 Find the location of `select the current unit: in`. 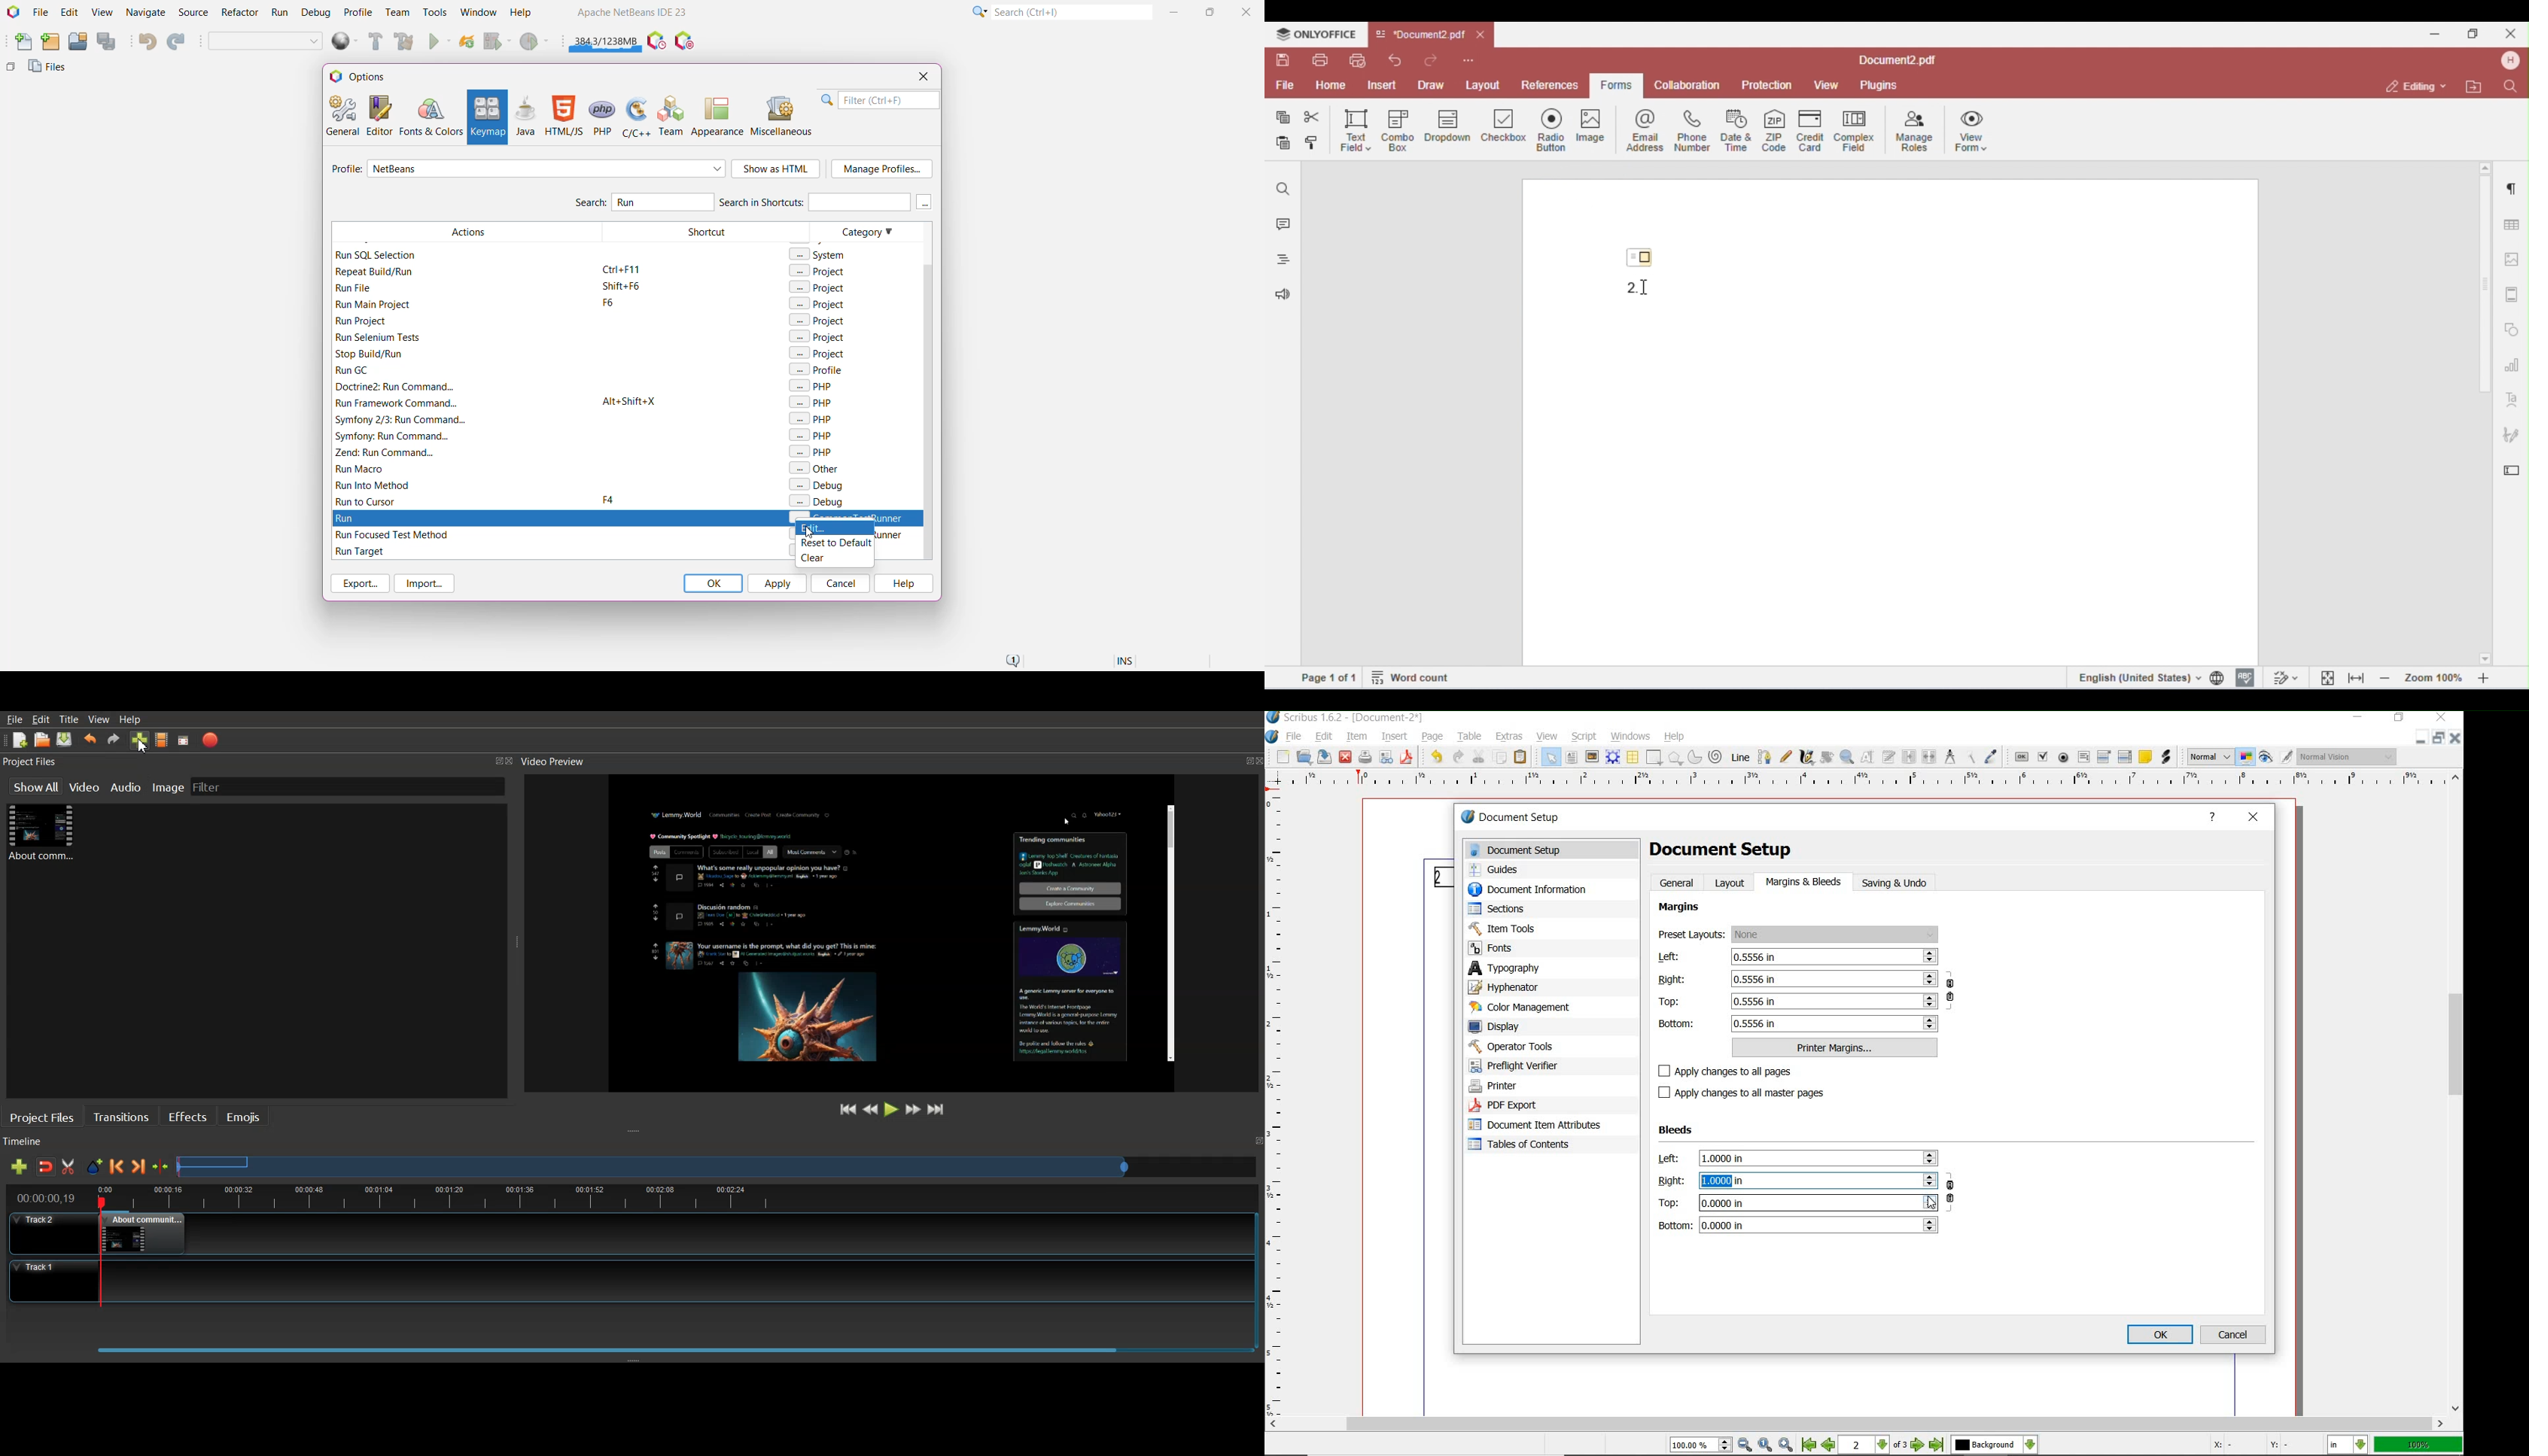

select the current unit: in is located at coordinates (2349, 1446).